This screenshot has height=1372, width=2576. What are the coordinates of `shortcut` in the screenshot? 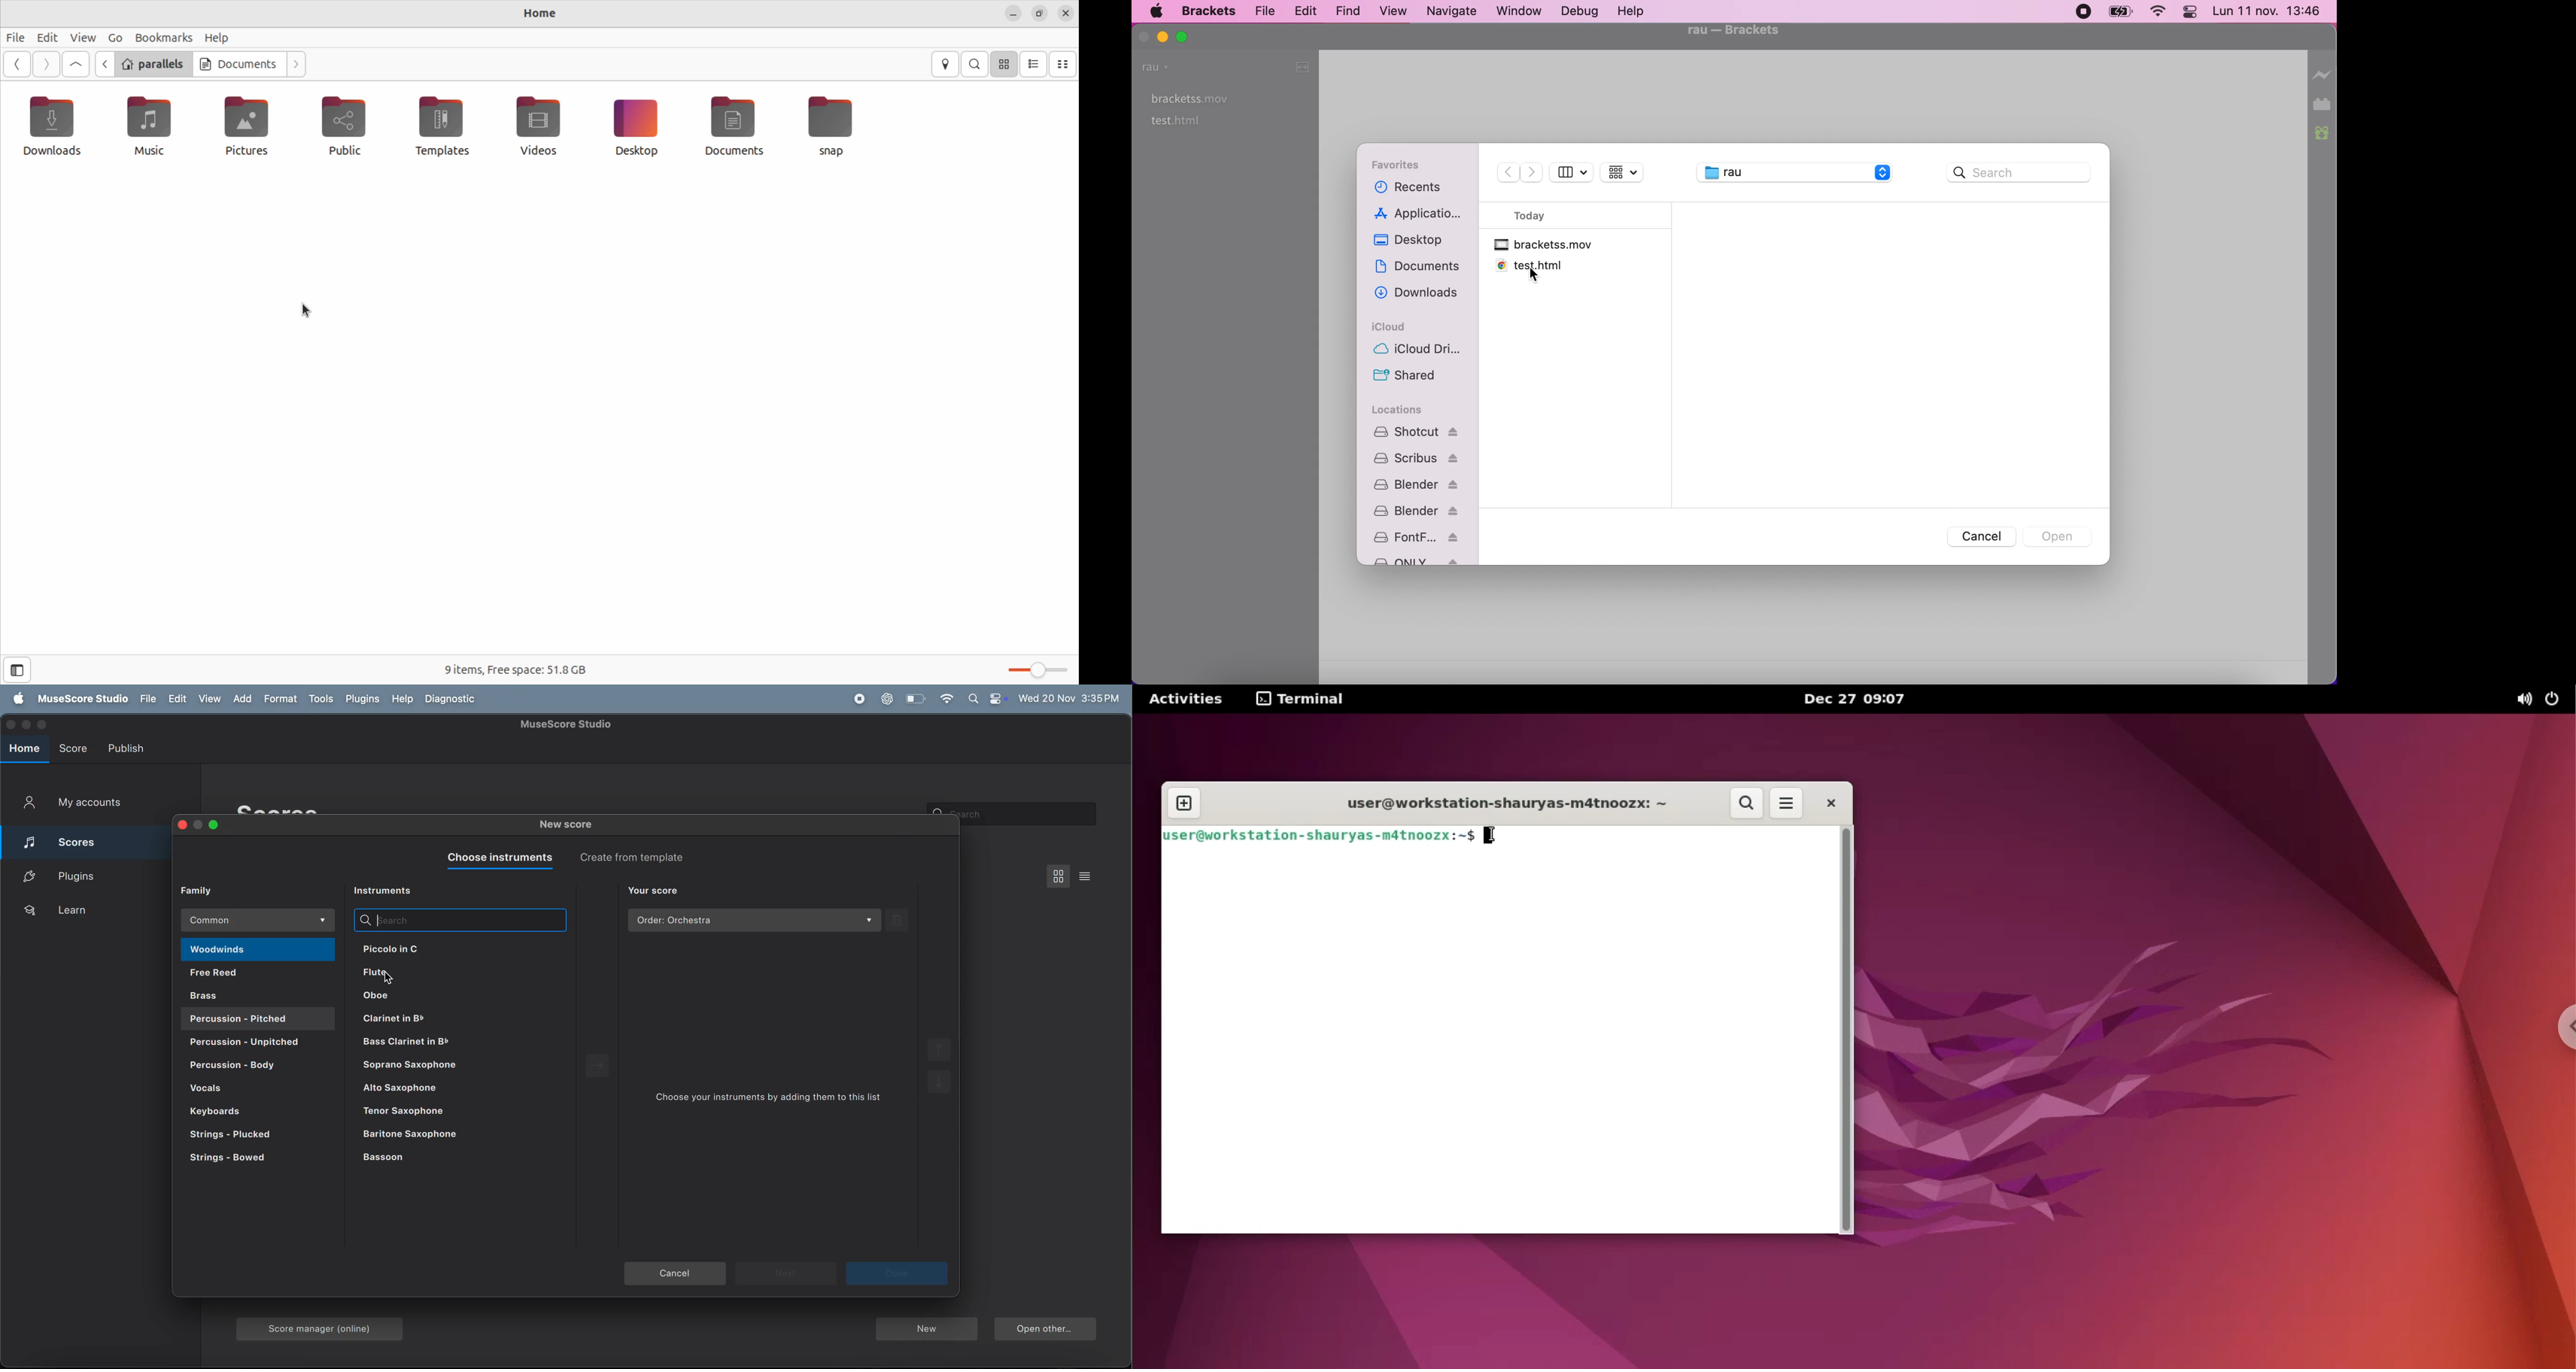 It's located at (1419, 432).